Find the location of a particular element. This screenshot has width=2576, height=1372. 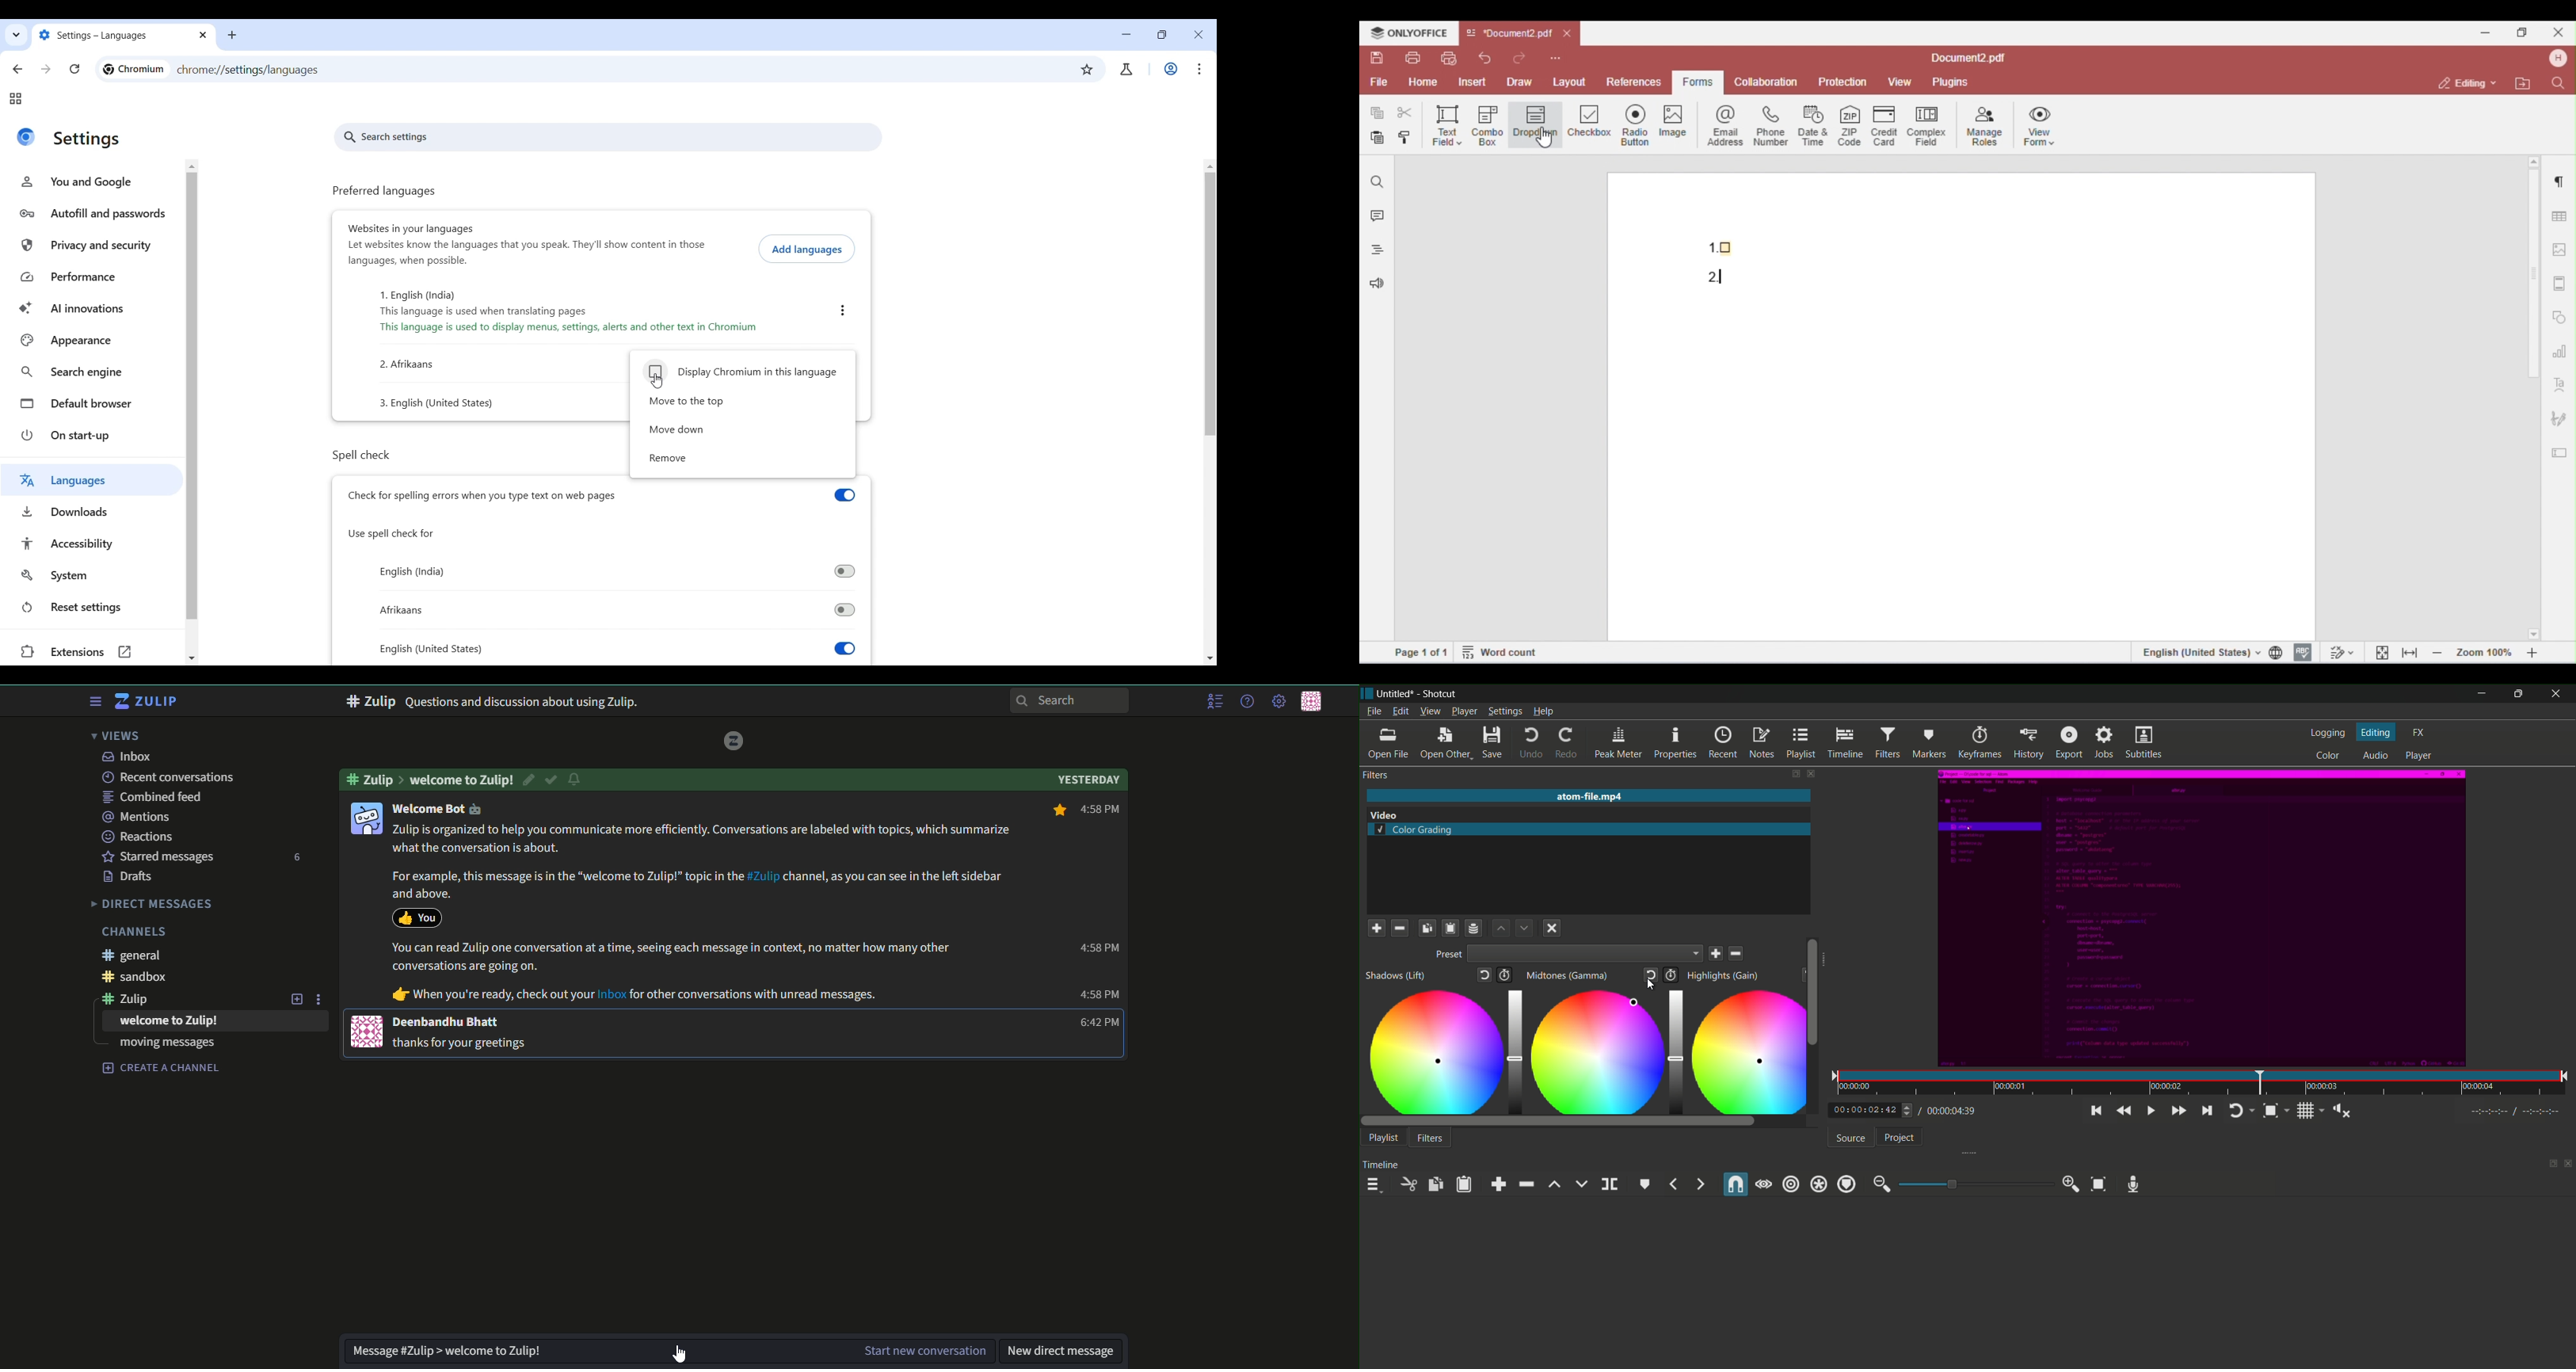

number is located at coordinates (295, 857).